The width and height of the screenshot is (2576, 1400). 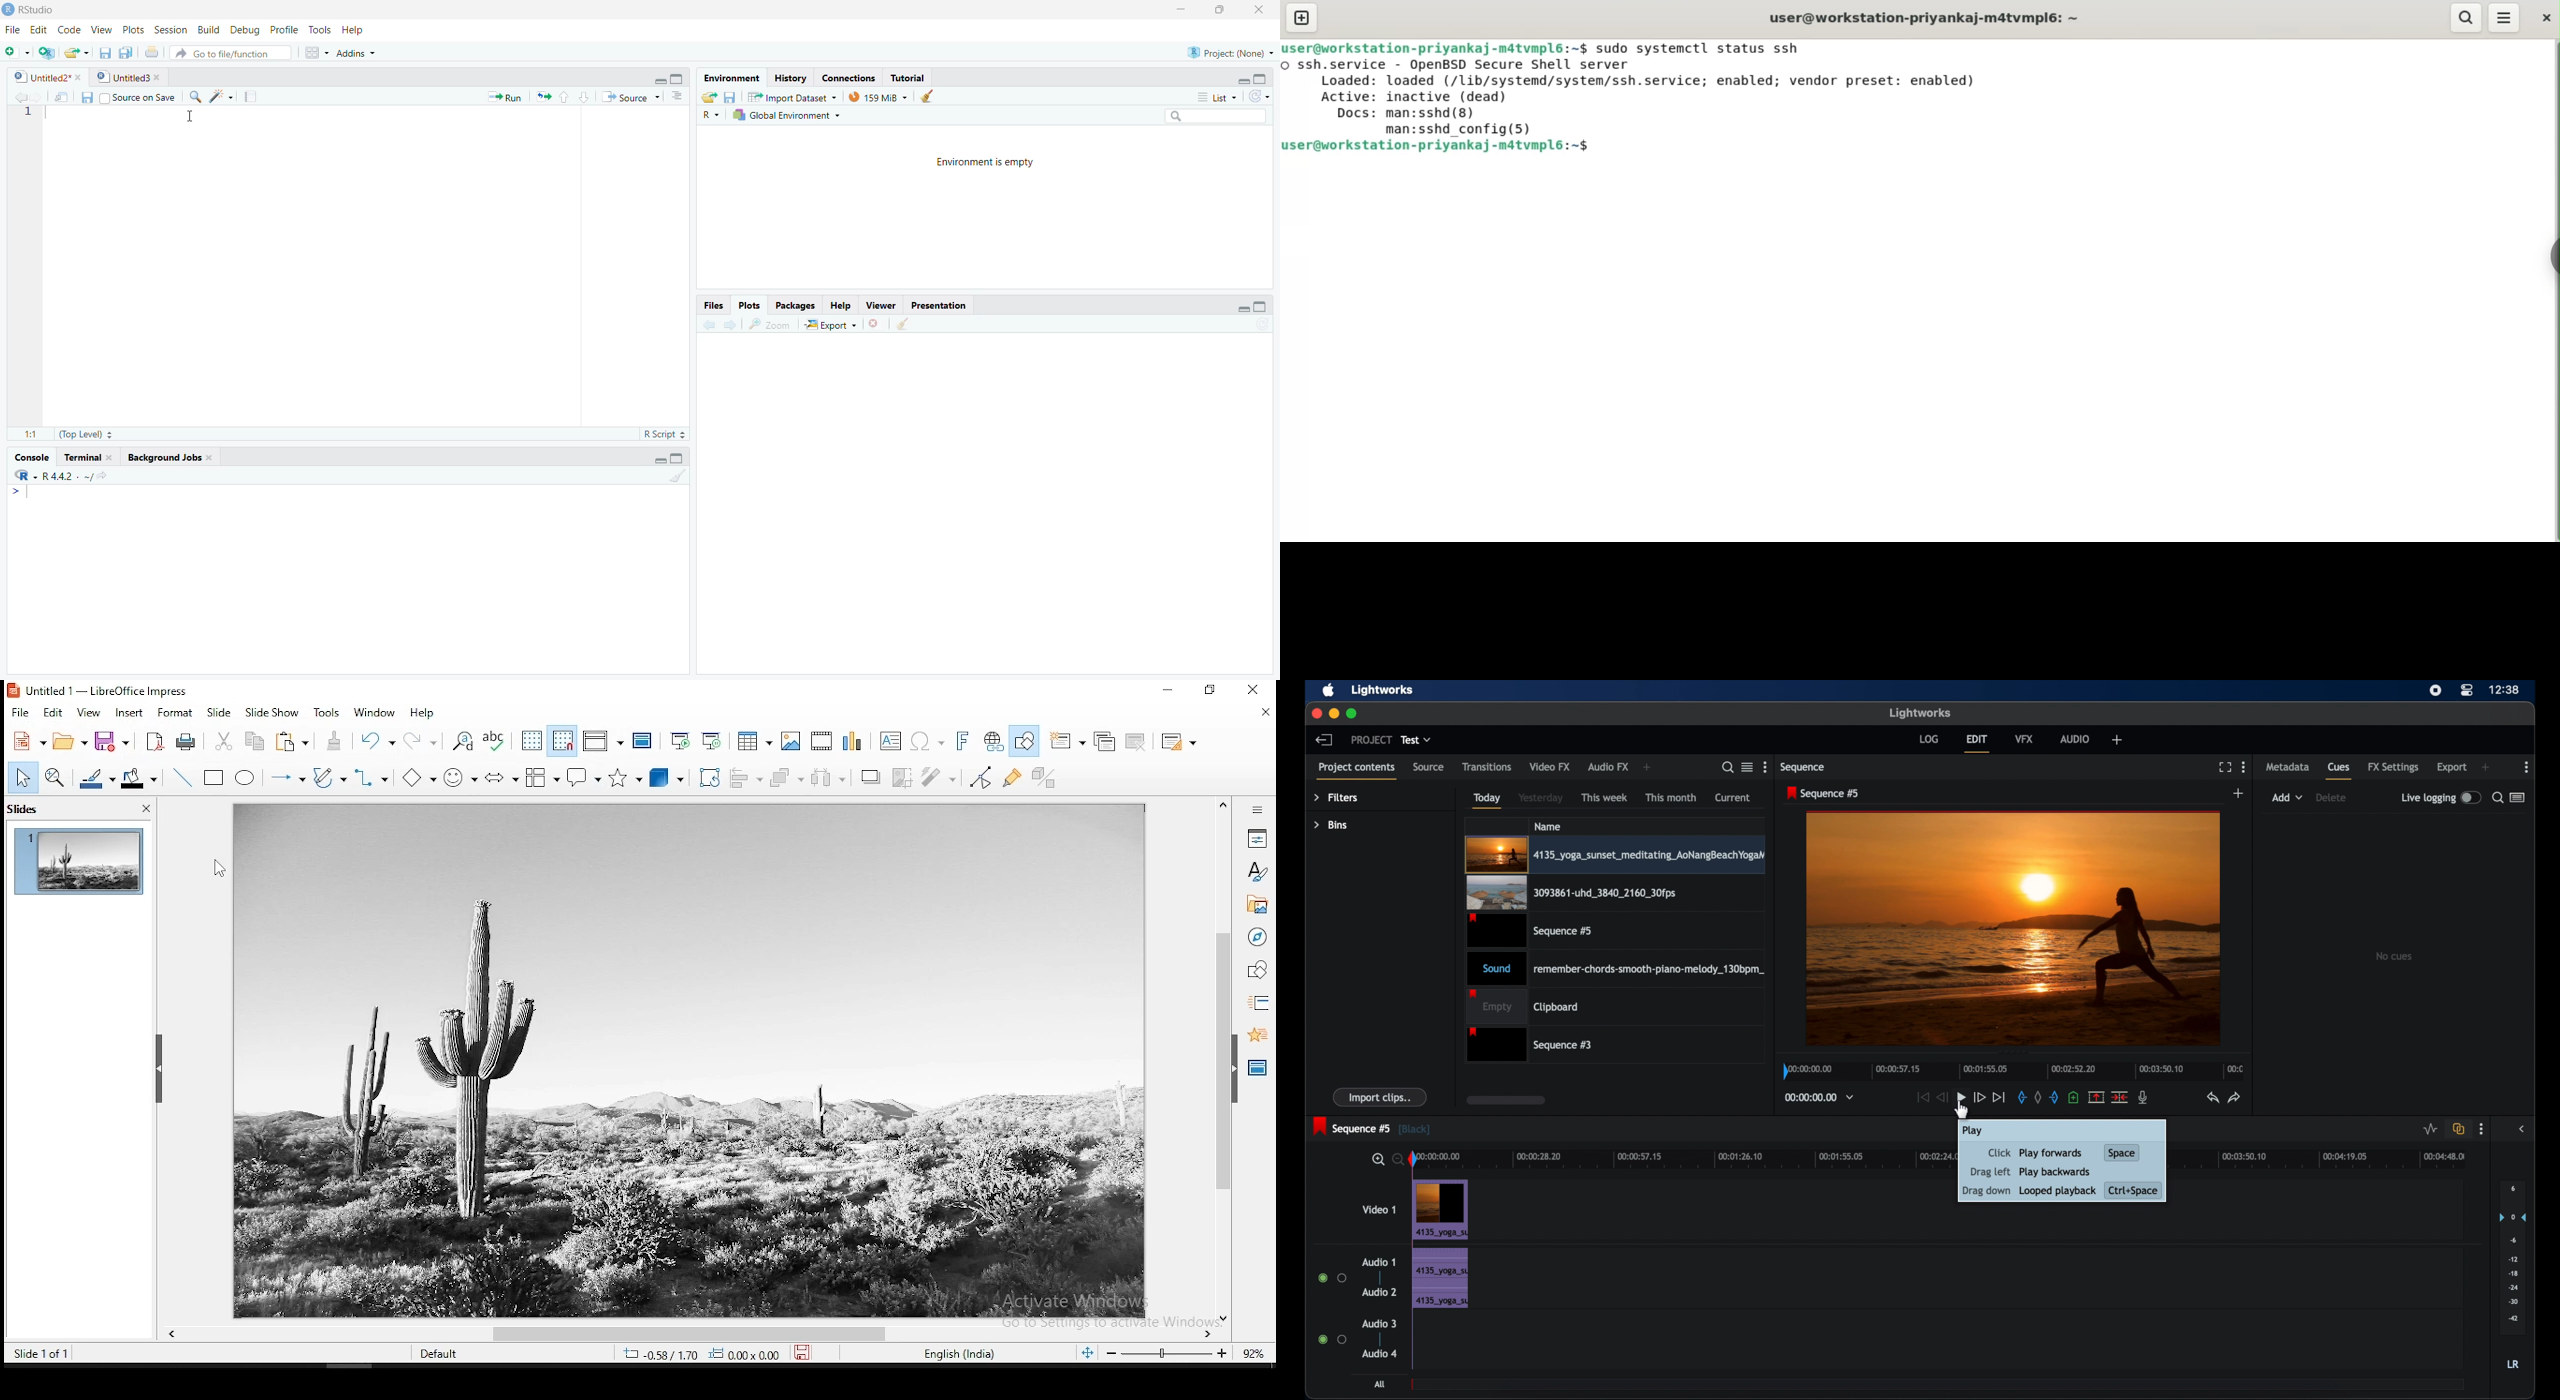 I want to click on zoom and pan, so click(x=59, y=779).